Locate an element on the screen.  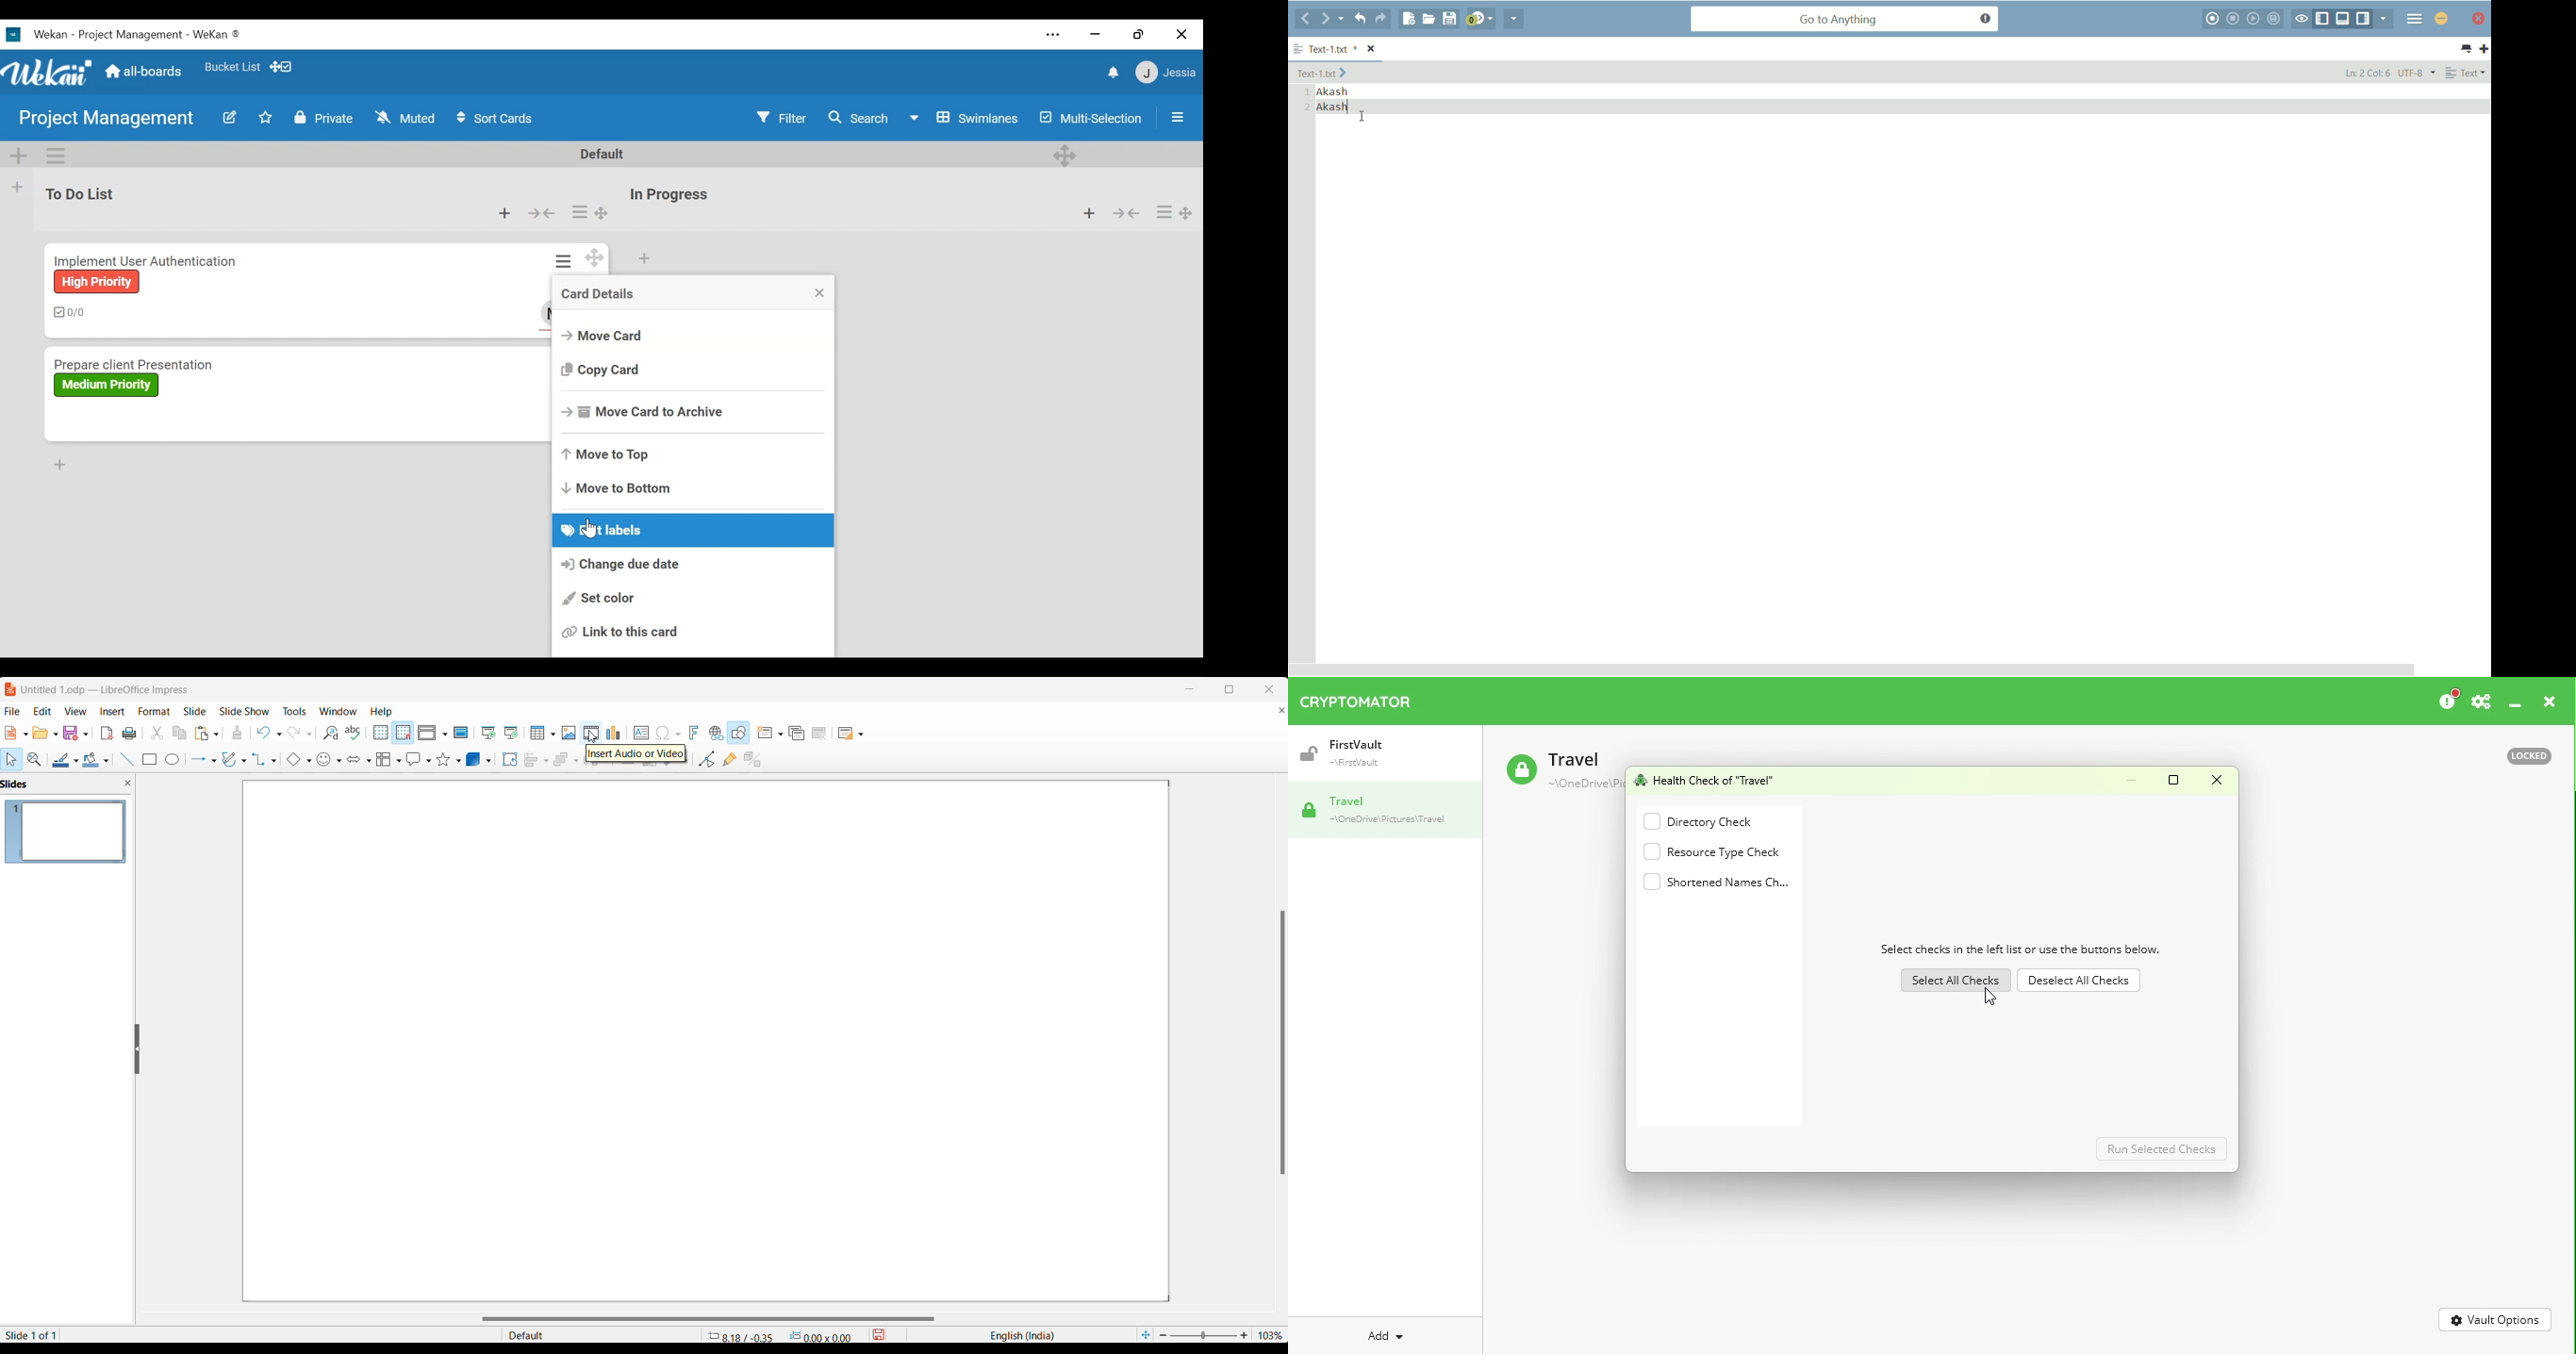
start from current slide is located at coordinates (514, 733).